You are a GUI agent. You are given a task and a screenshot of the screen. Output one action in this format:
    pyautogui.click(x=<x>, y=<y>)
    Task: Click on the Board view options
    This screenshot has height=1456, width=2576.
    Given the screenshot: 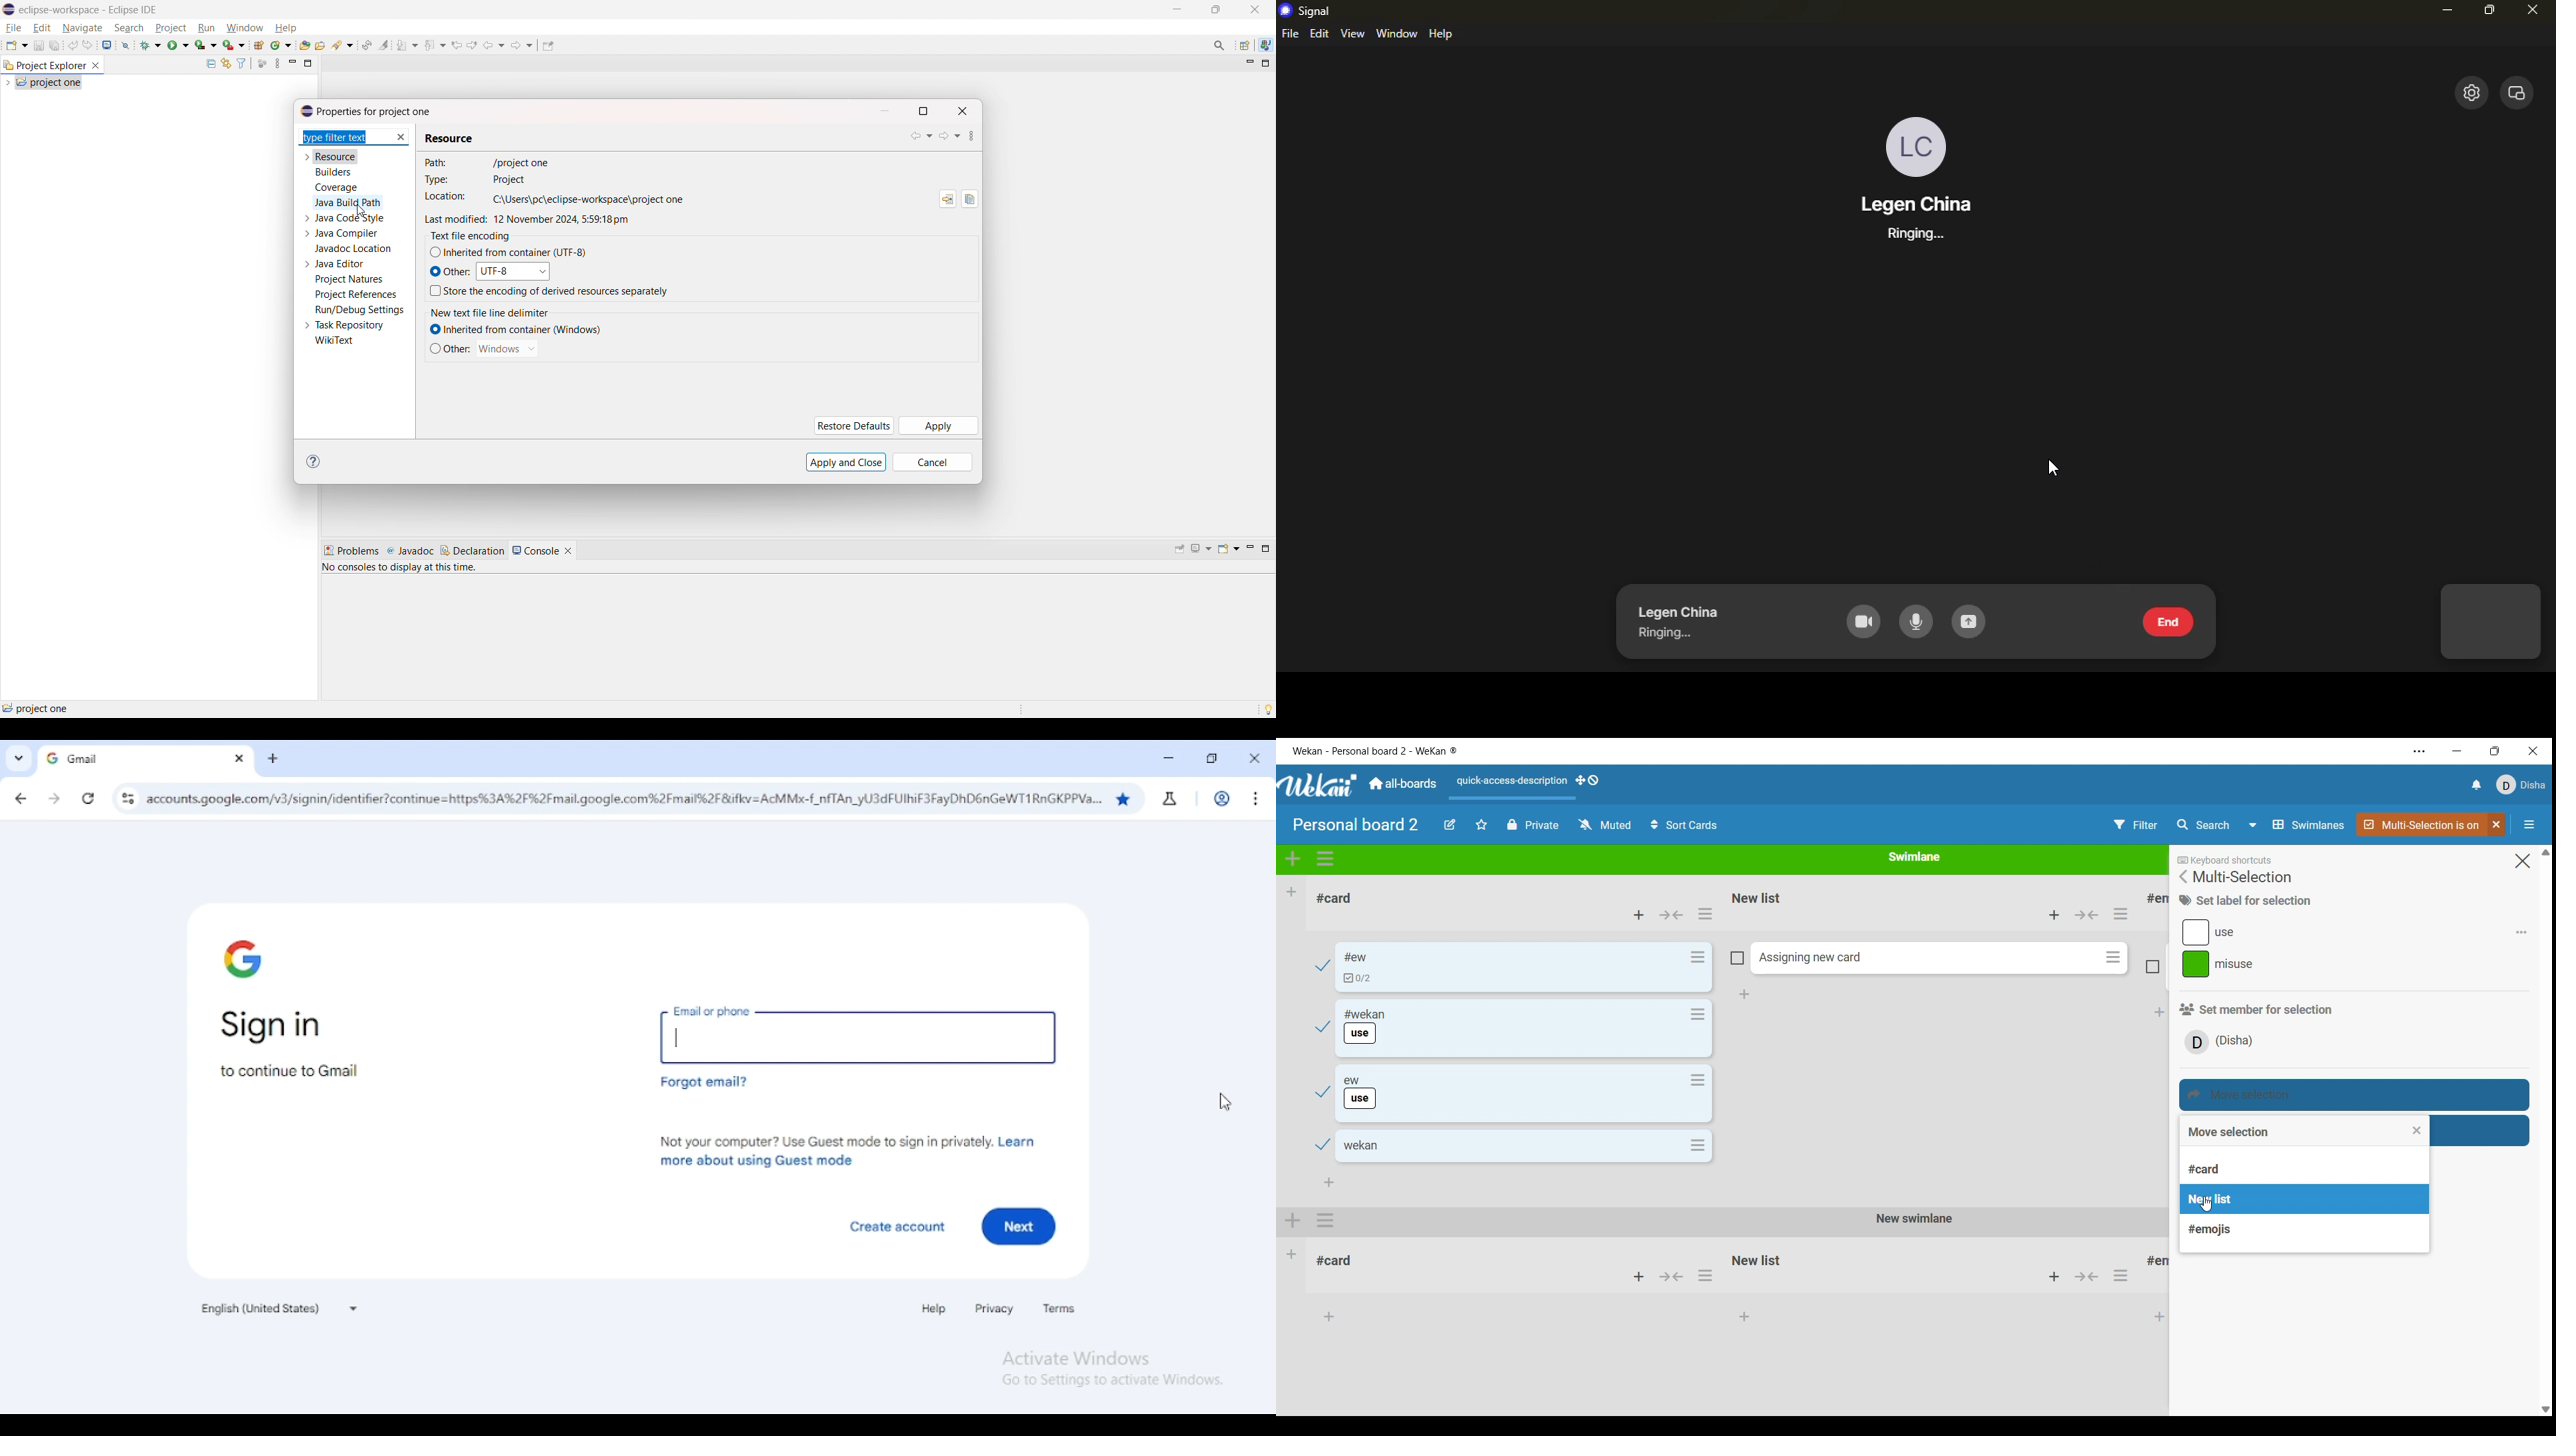 What is the action you would take?
    pyautogui.click(x=2297, y=826)
    